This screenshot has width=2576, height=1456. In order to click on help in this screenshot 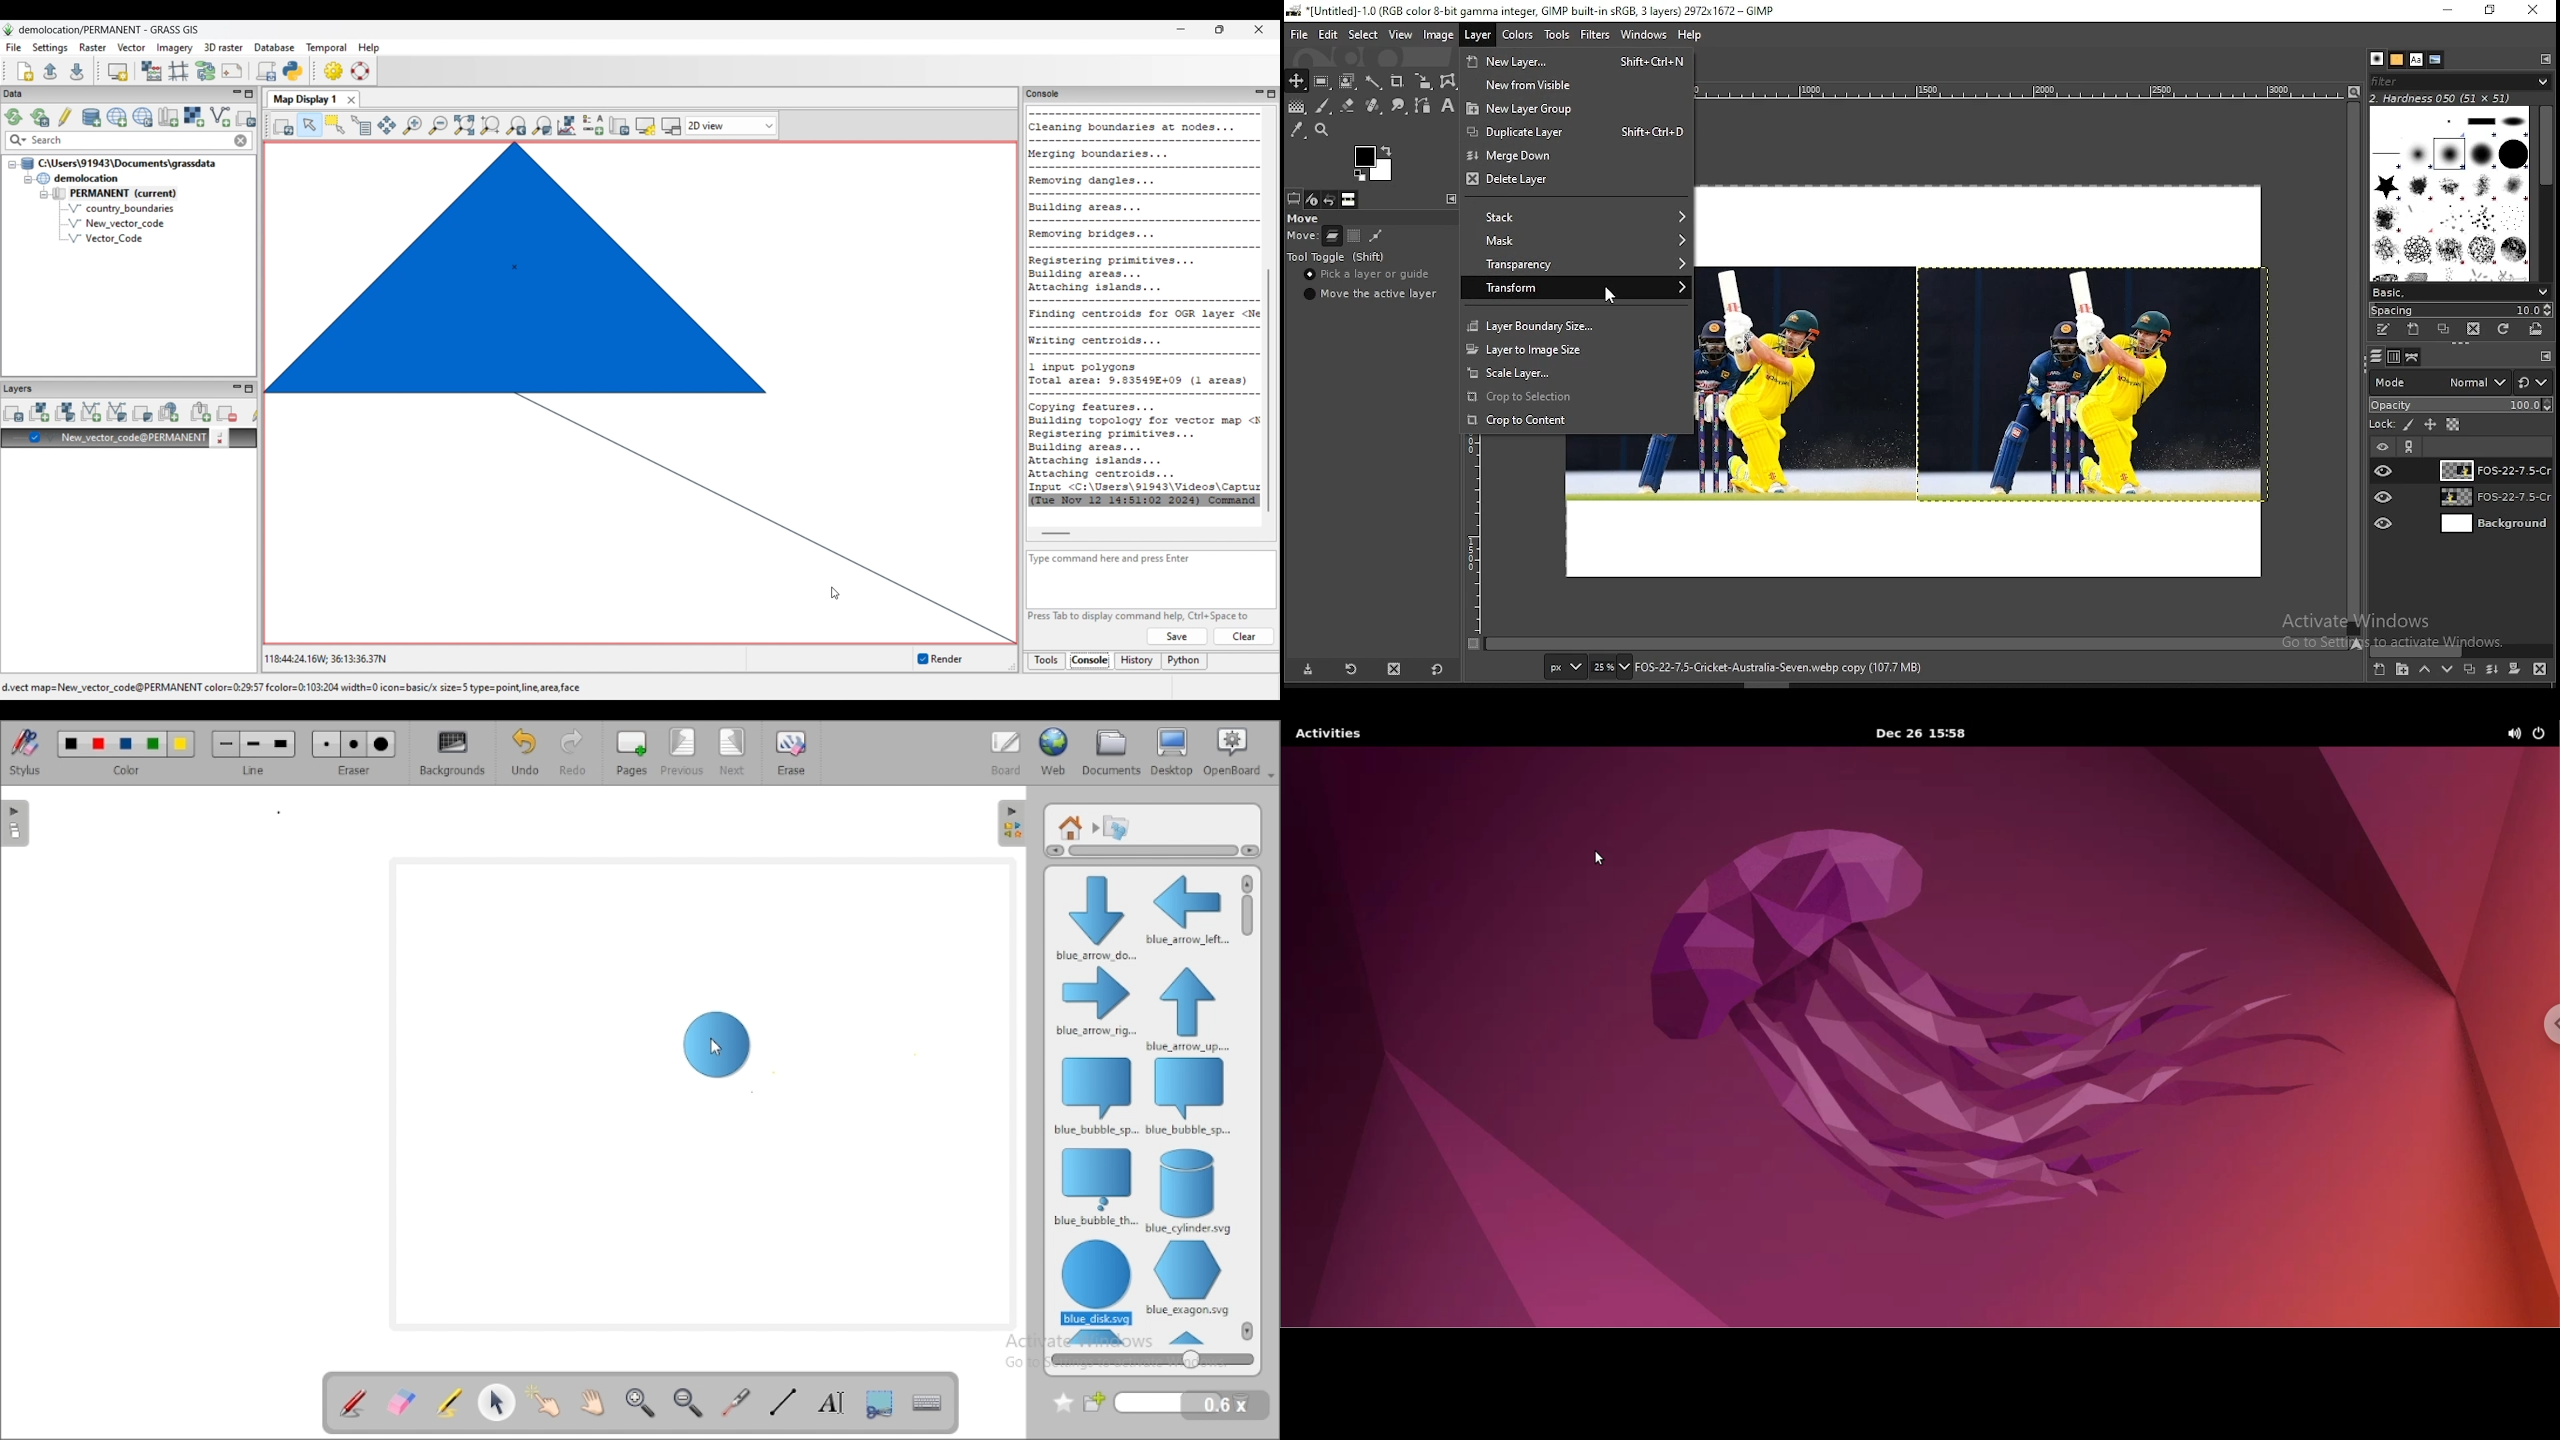, I will do `click(1690, 37)`.